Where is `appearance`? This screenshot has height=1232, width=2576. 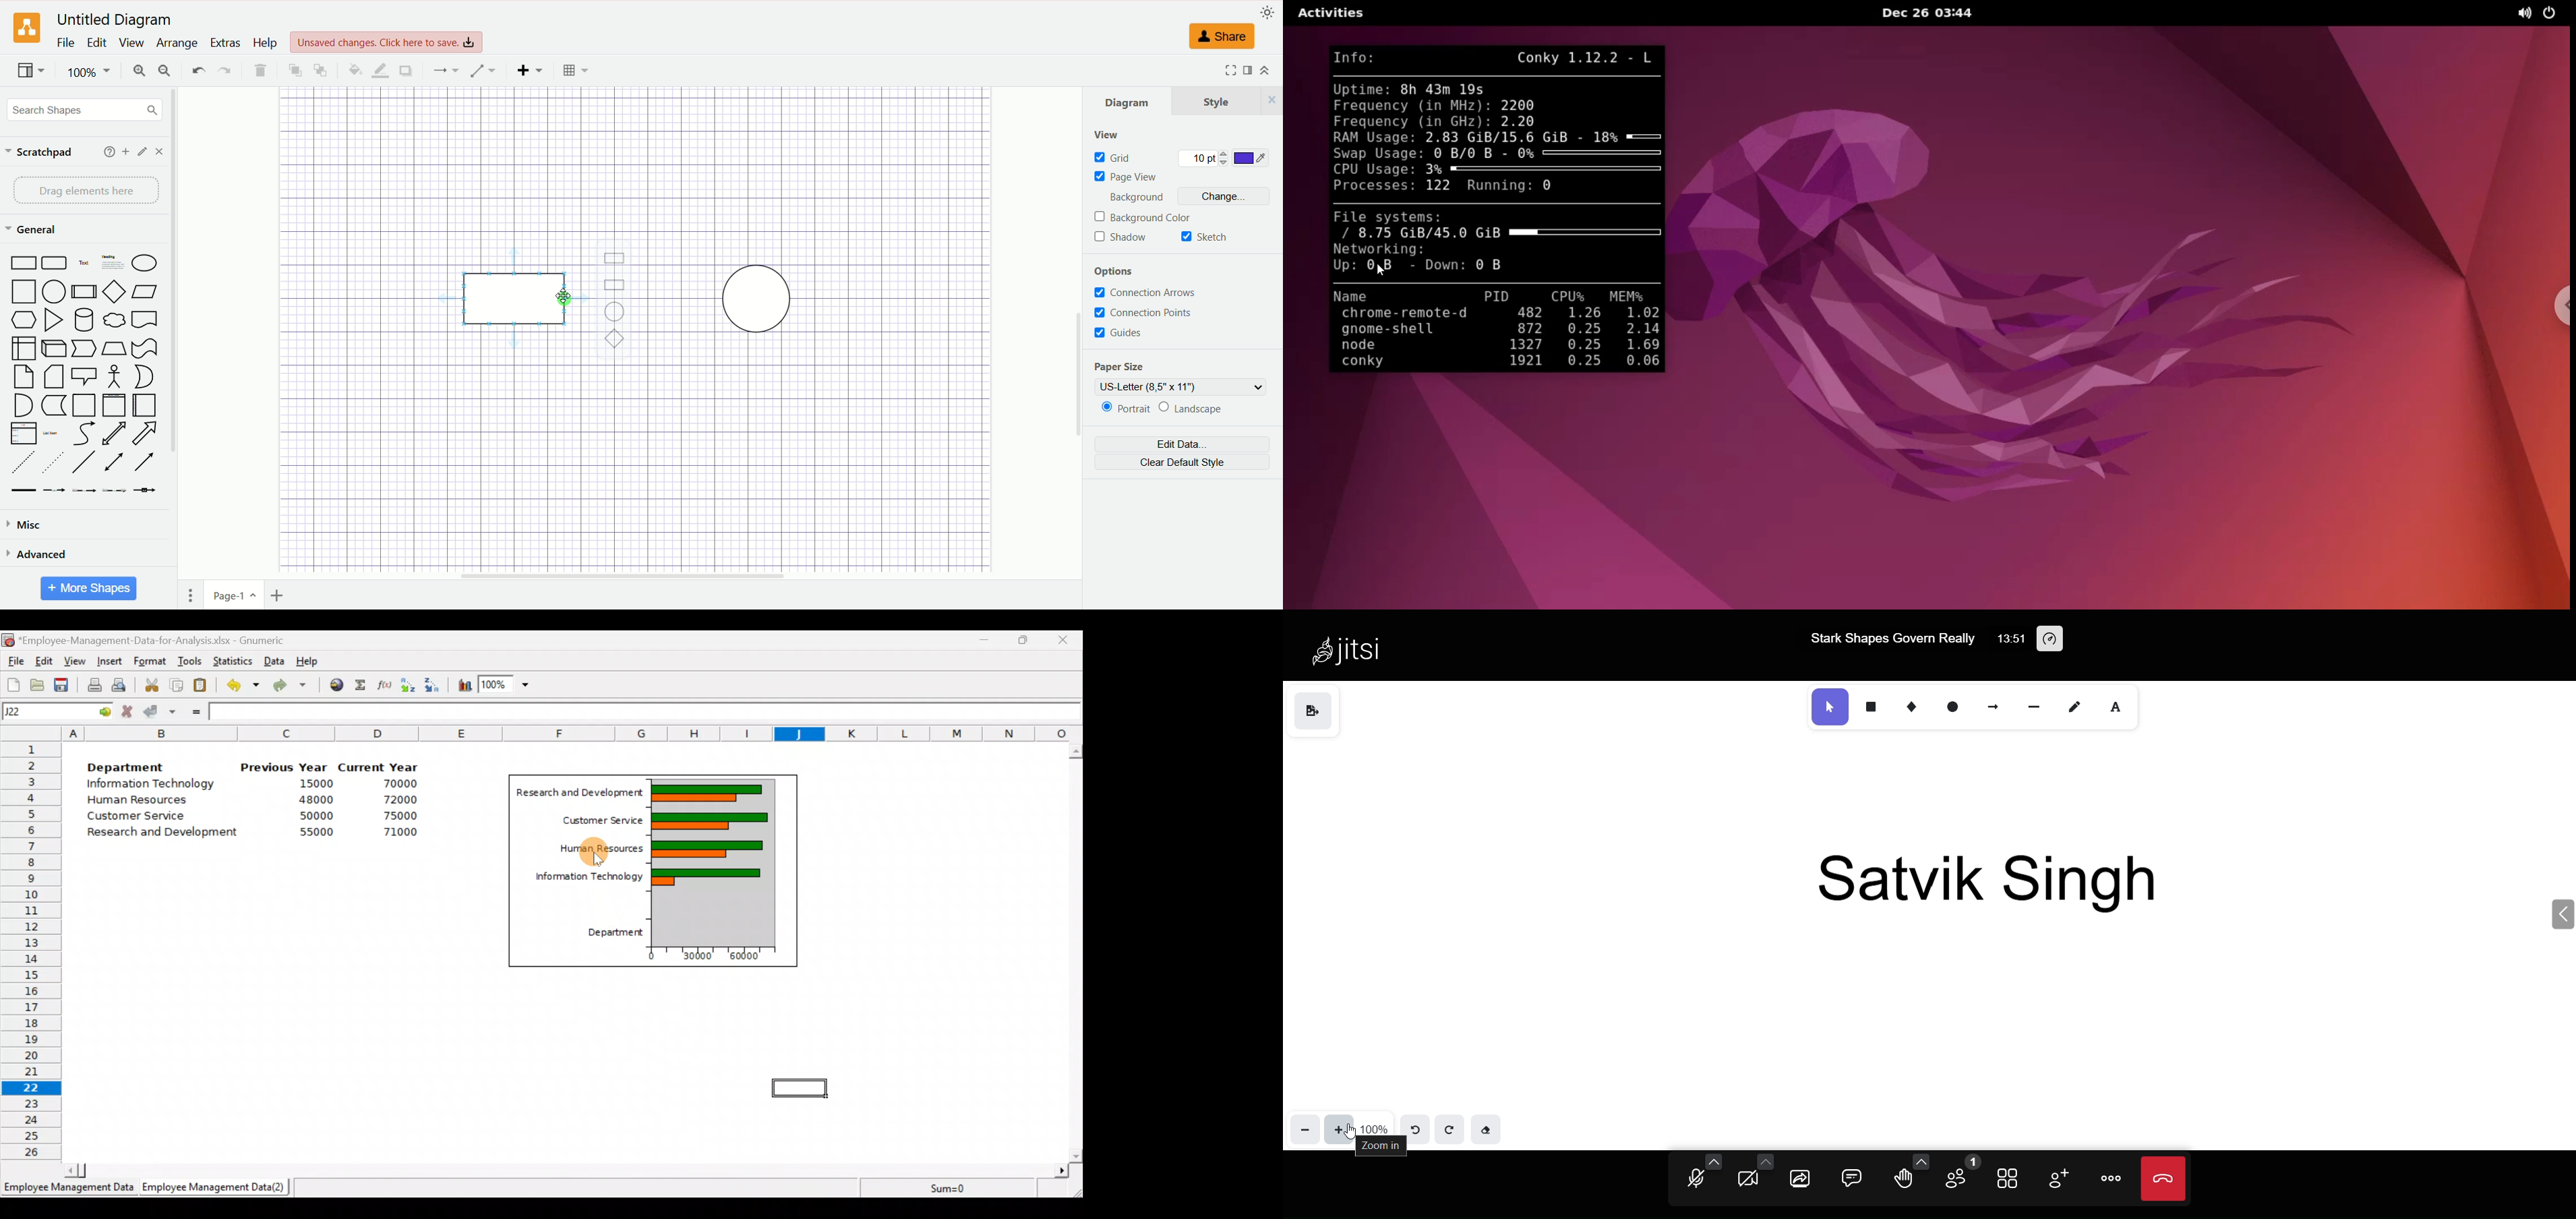
appearance is located at coordinates (1265, 12).